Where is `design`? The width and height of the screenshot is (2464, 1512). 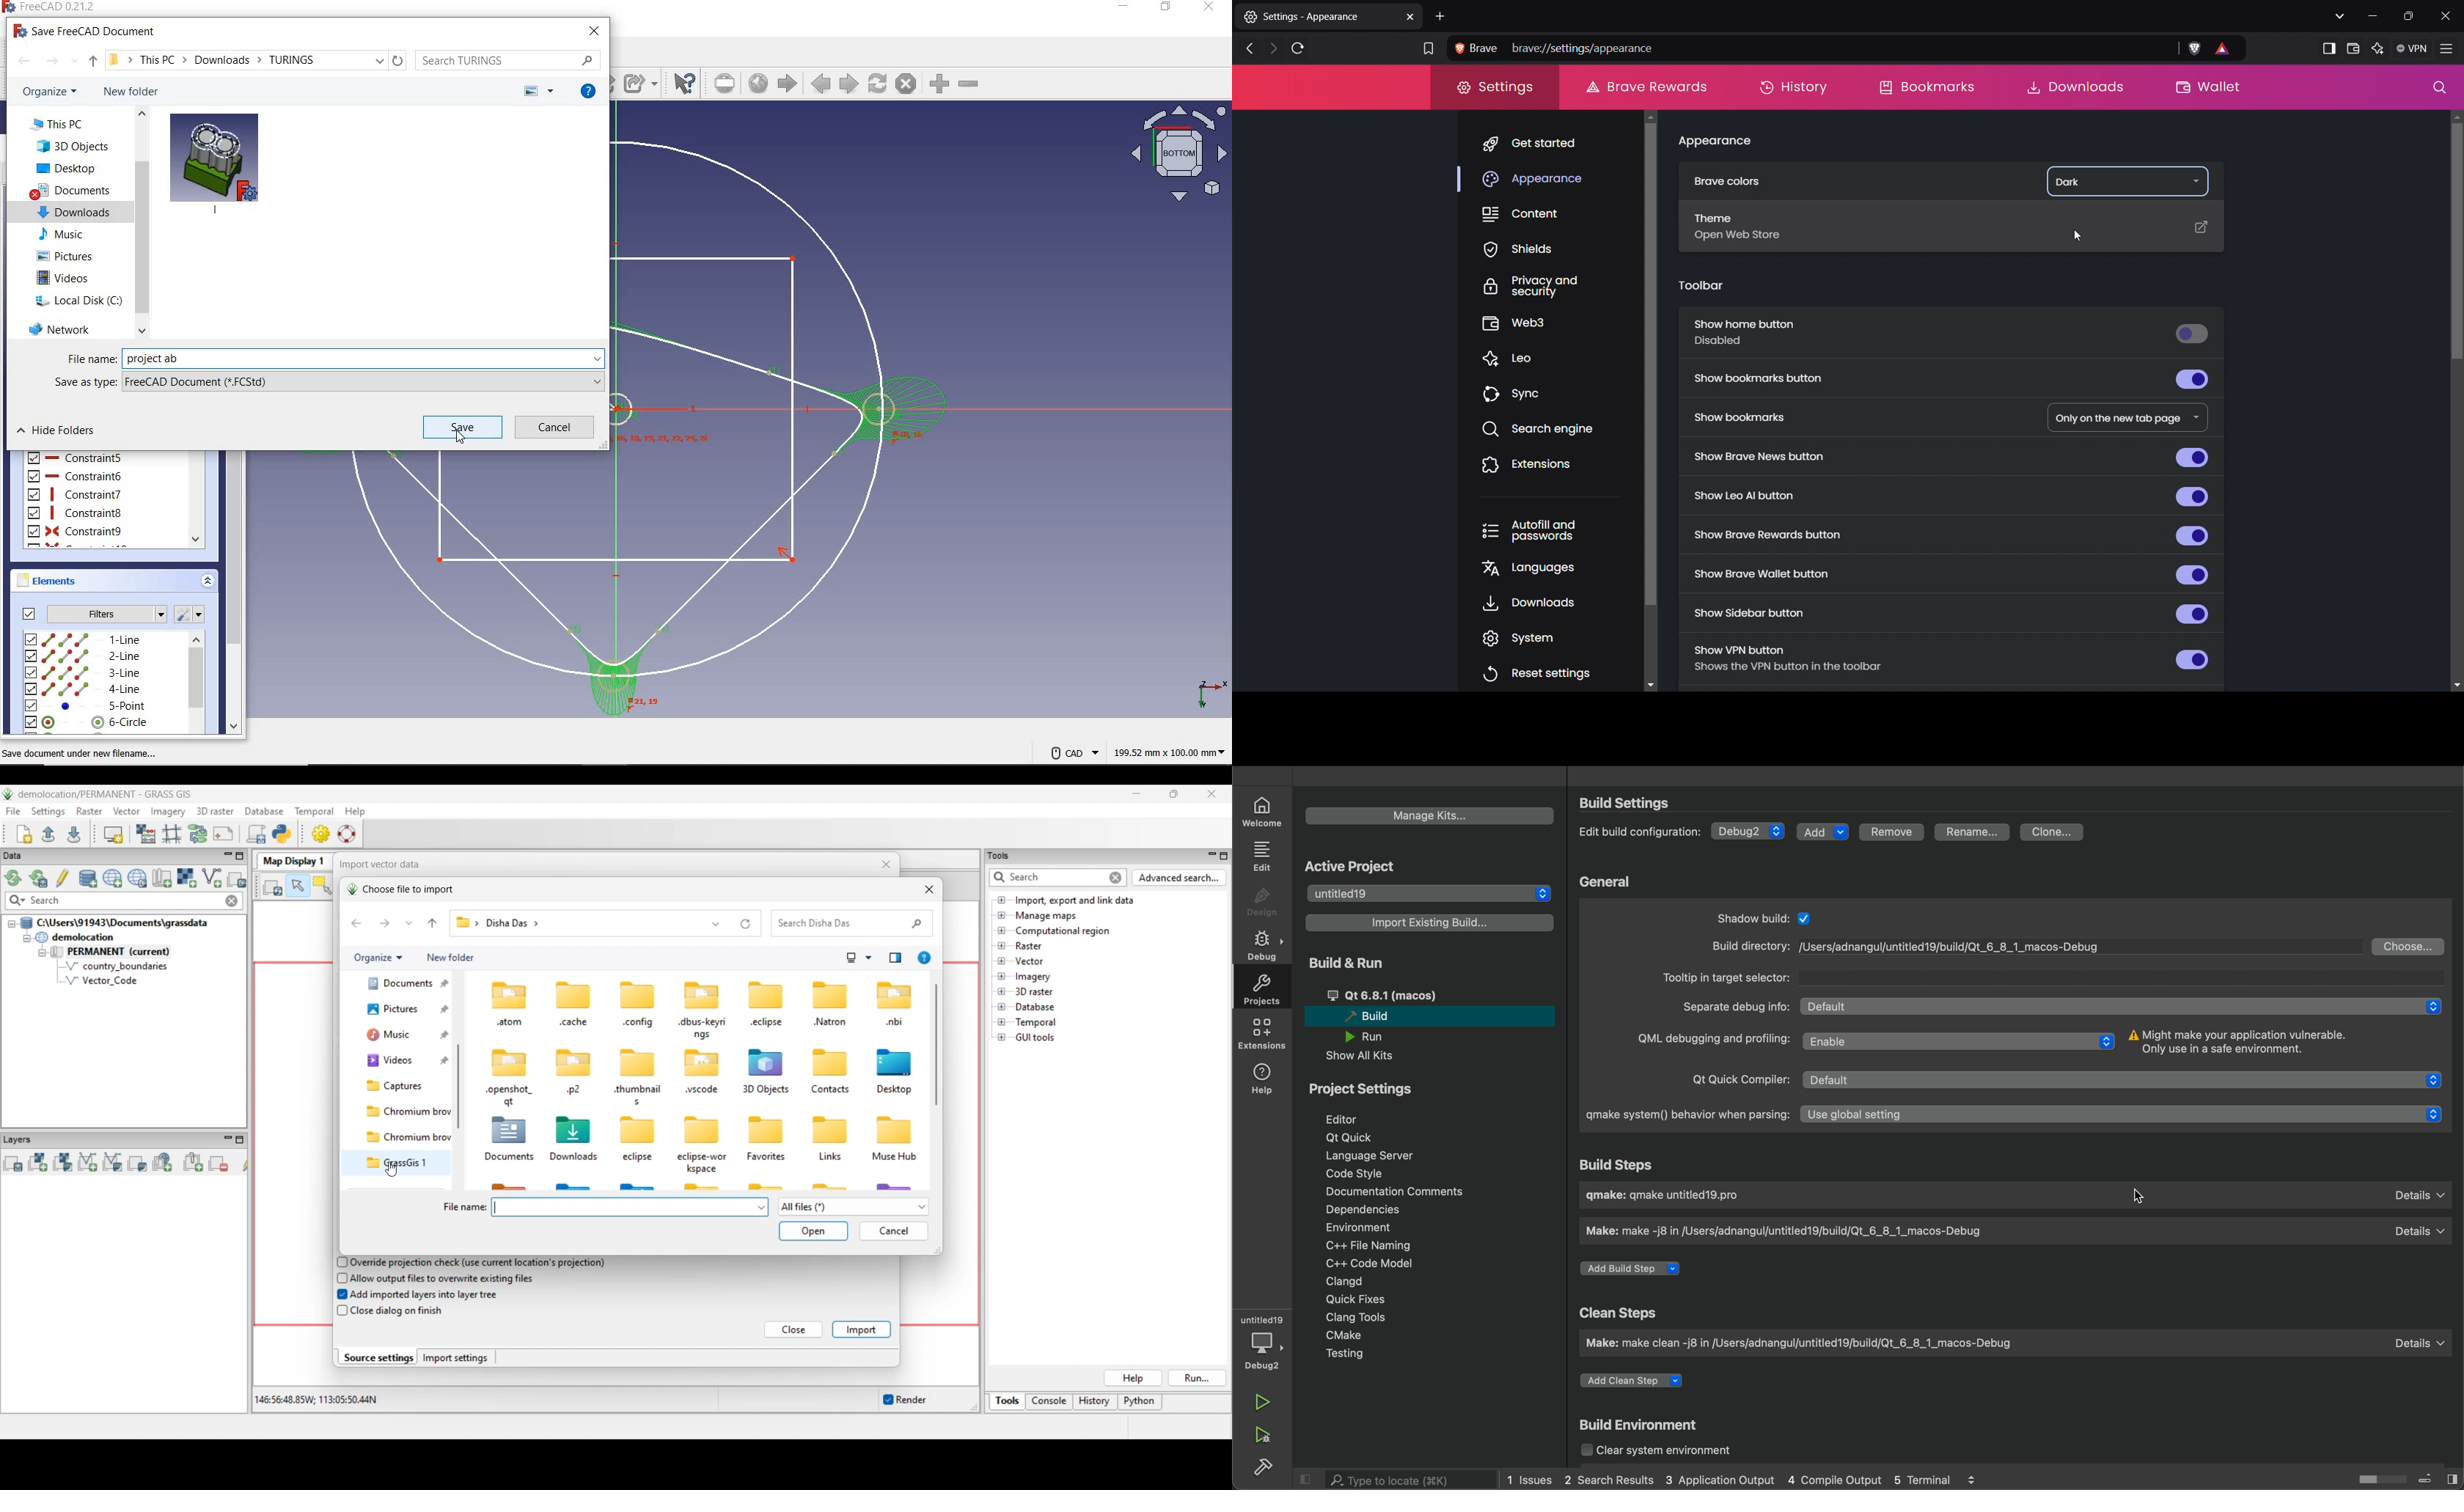
design is located at coordinates (1262, 902).